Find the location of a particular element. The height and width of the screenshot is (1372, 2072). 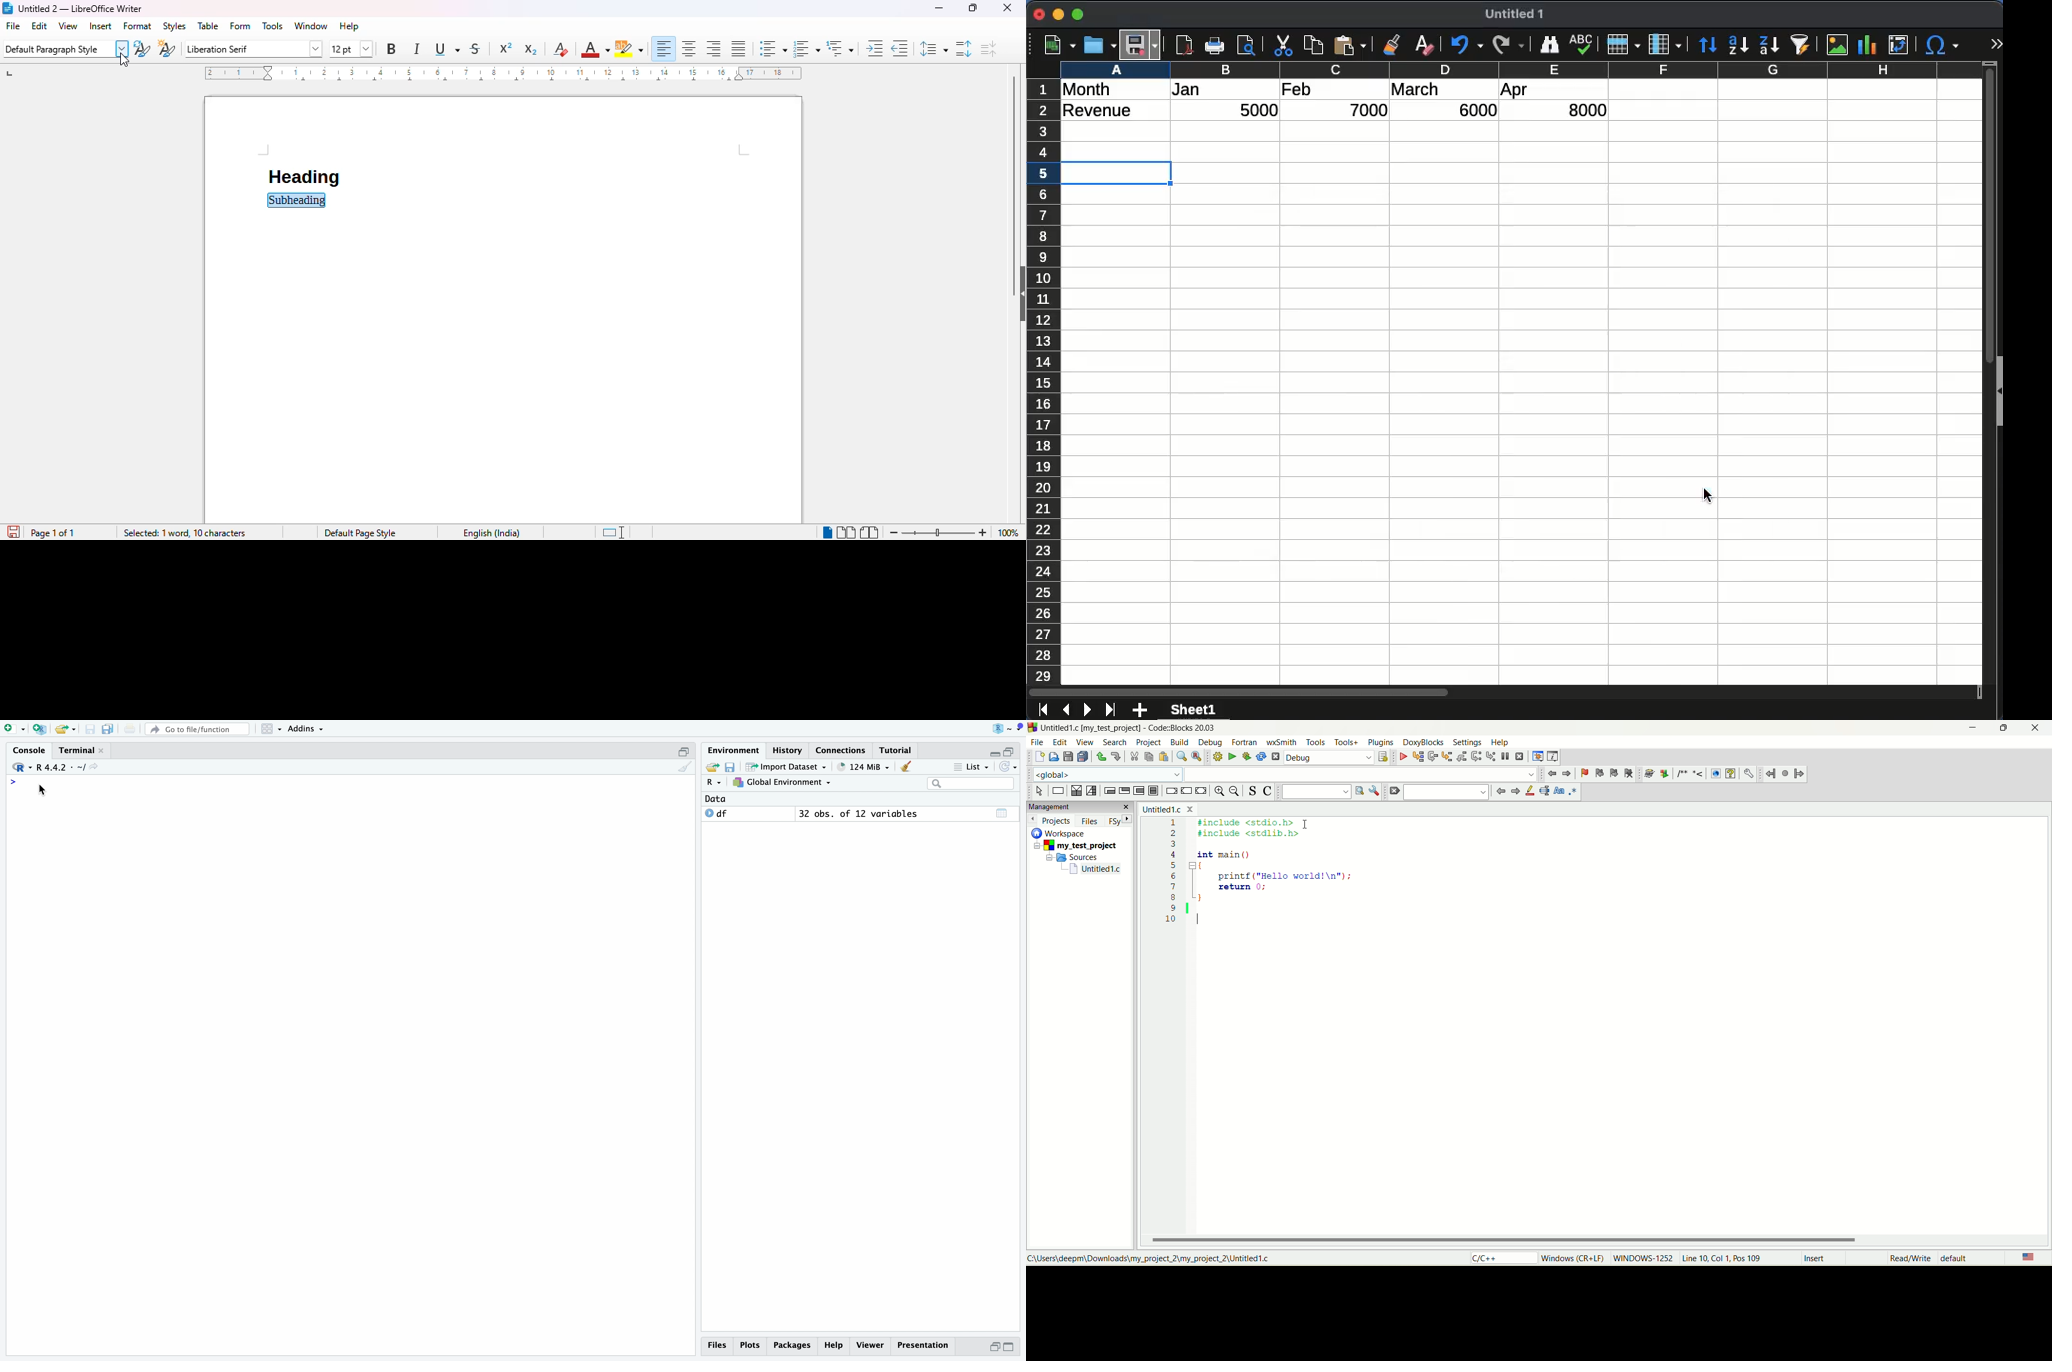

add R file is located at coordinates (41, 729).